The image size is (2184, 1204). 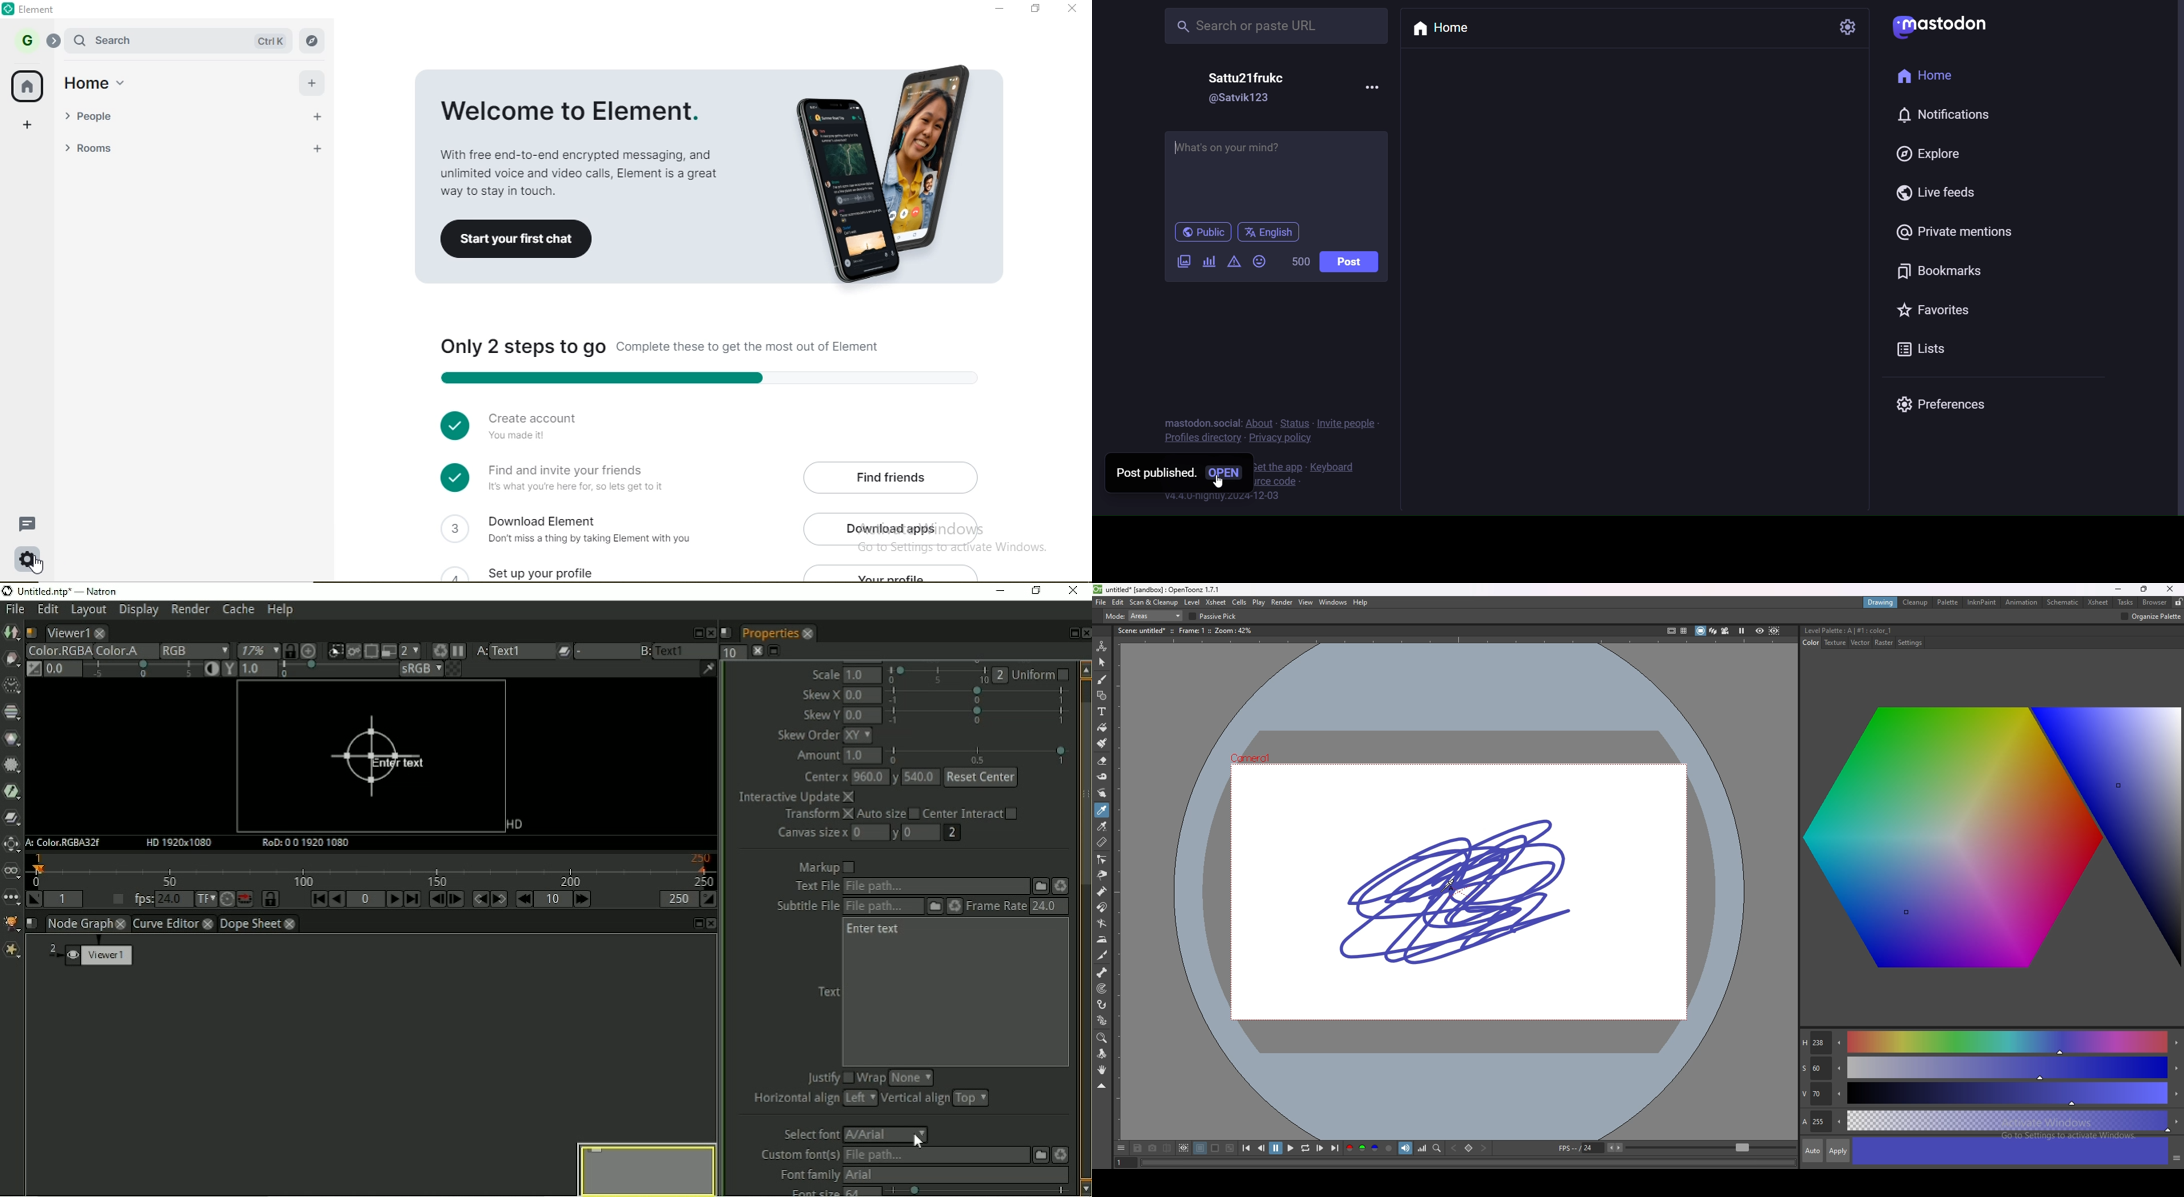 I want to click on minimise, so click(x=998, y=8).